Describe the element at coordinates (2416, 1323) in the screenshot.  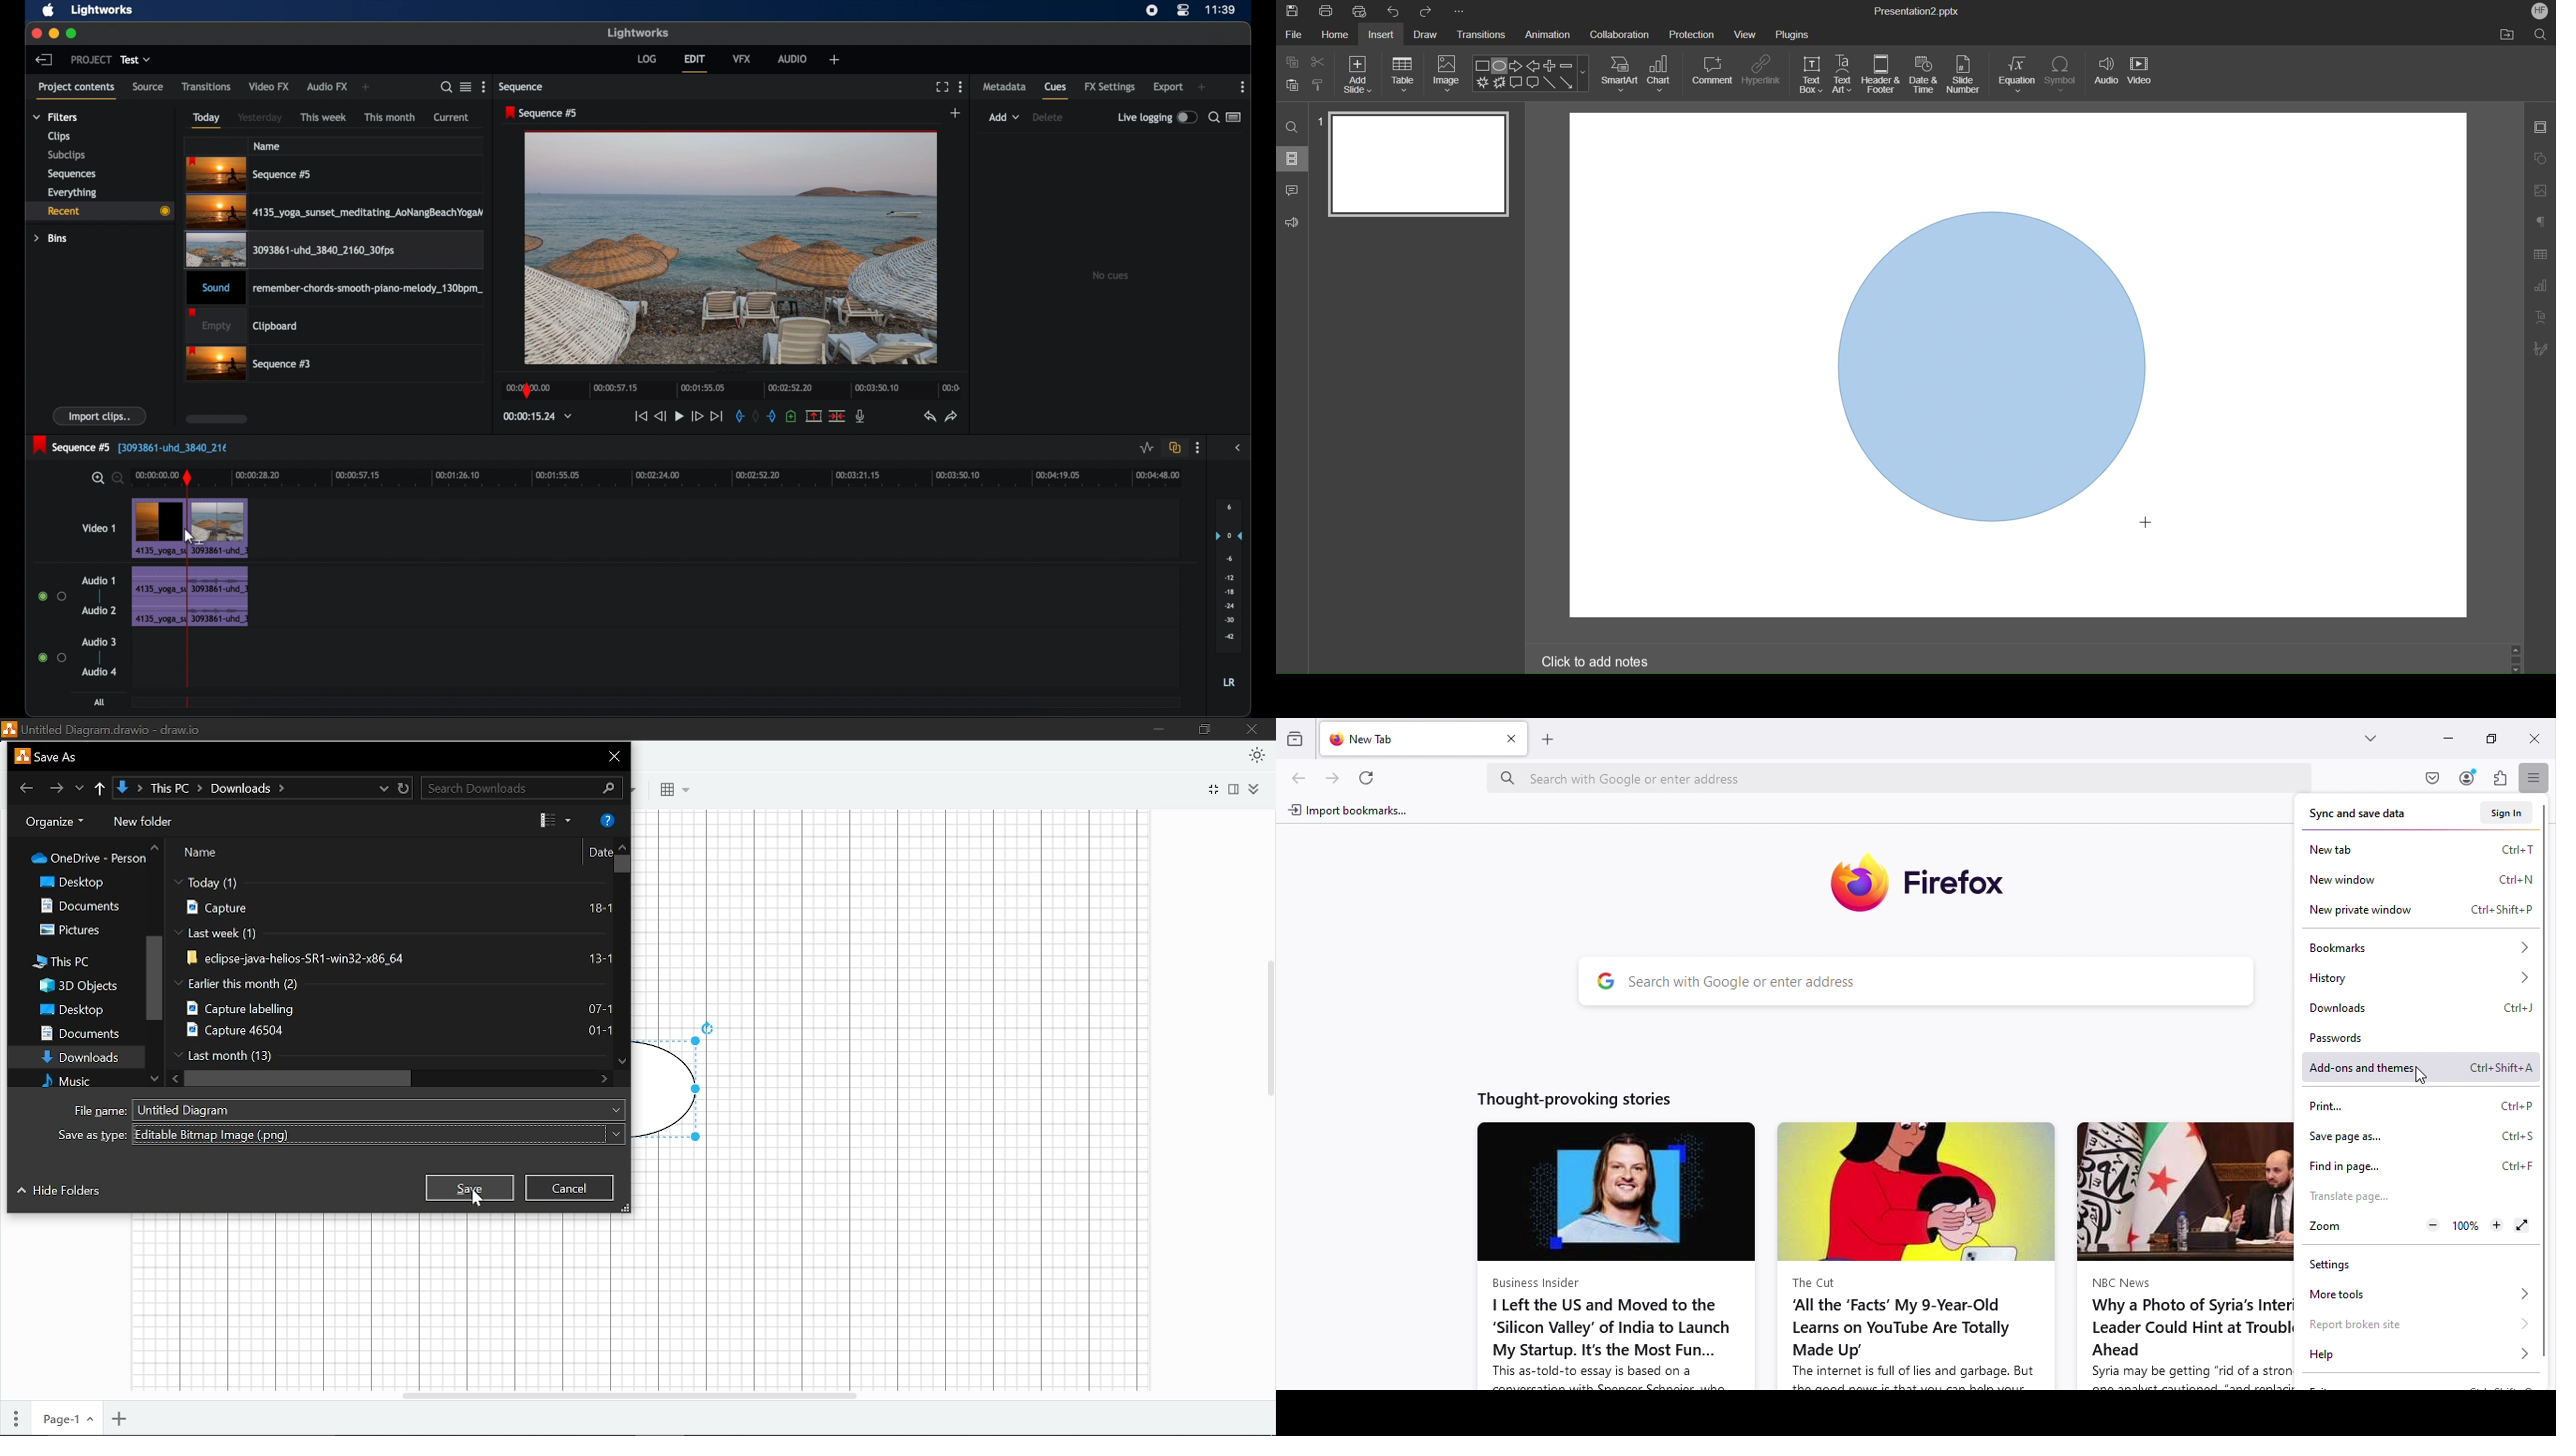
I see `Report broken site` at that location.